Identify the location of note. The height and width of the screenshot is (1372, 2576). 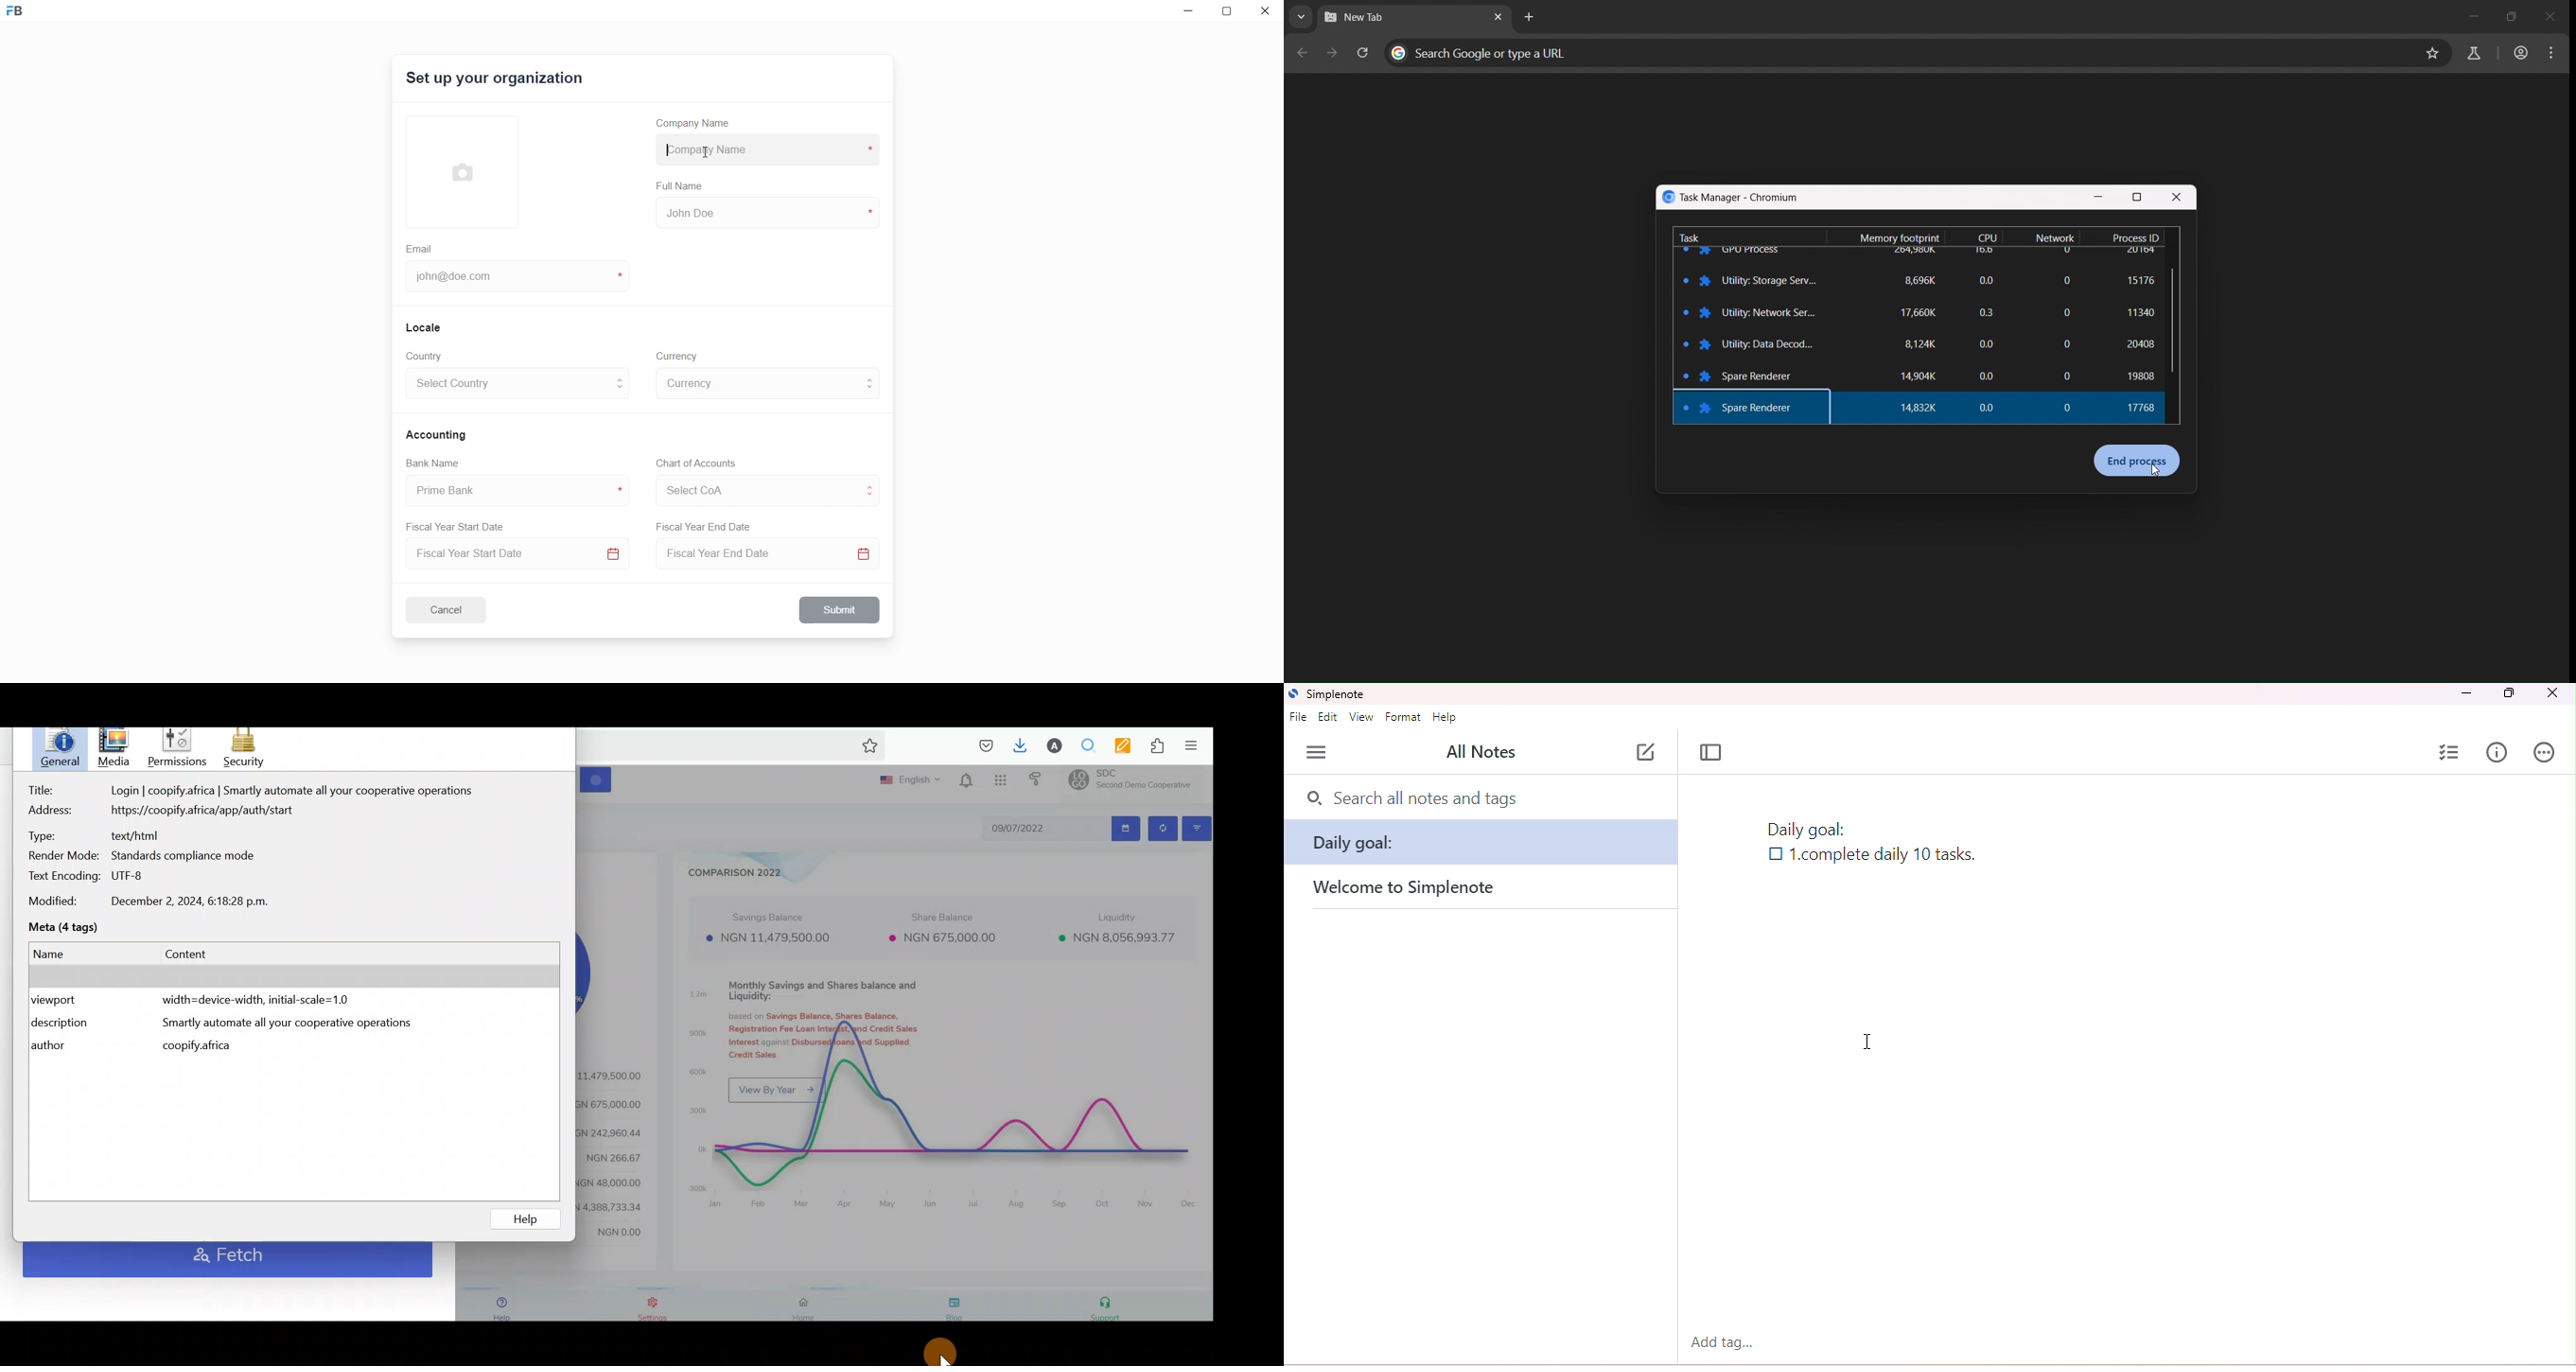
(1482, 841).